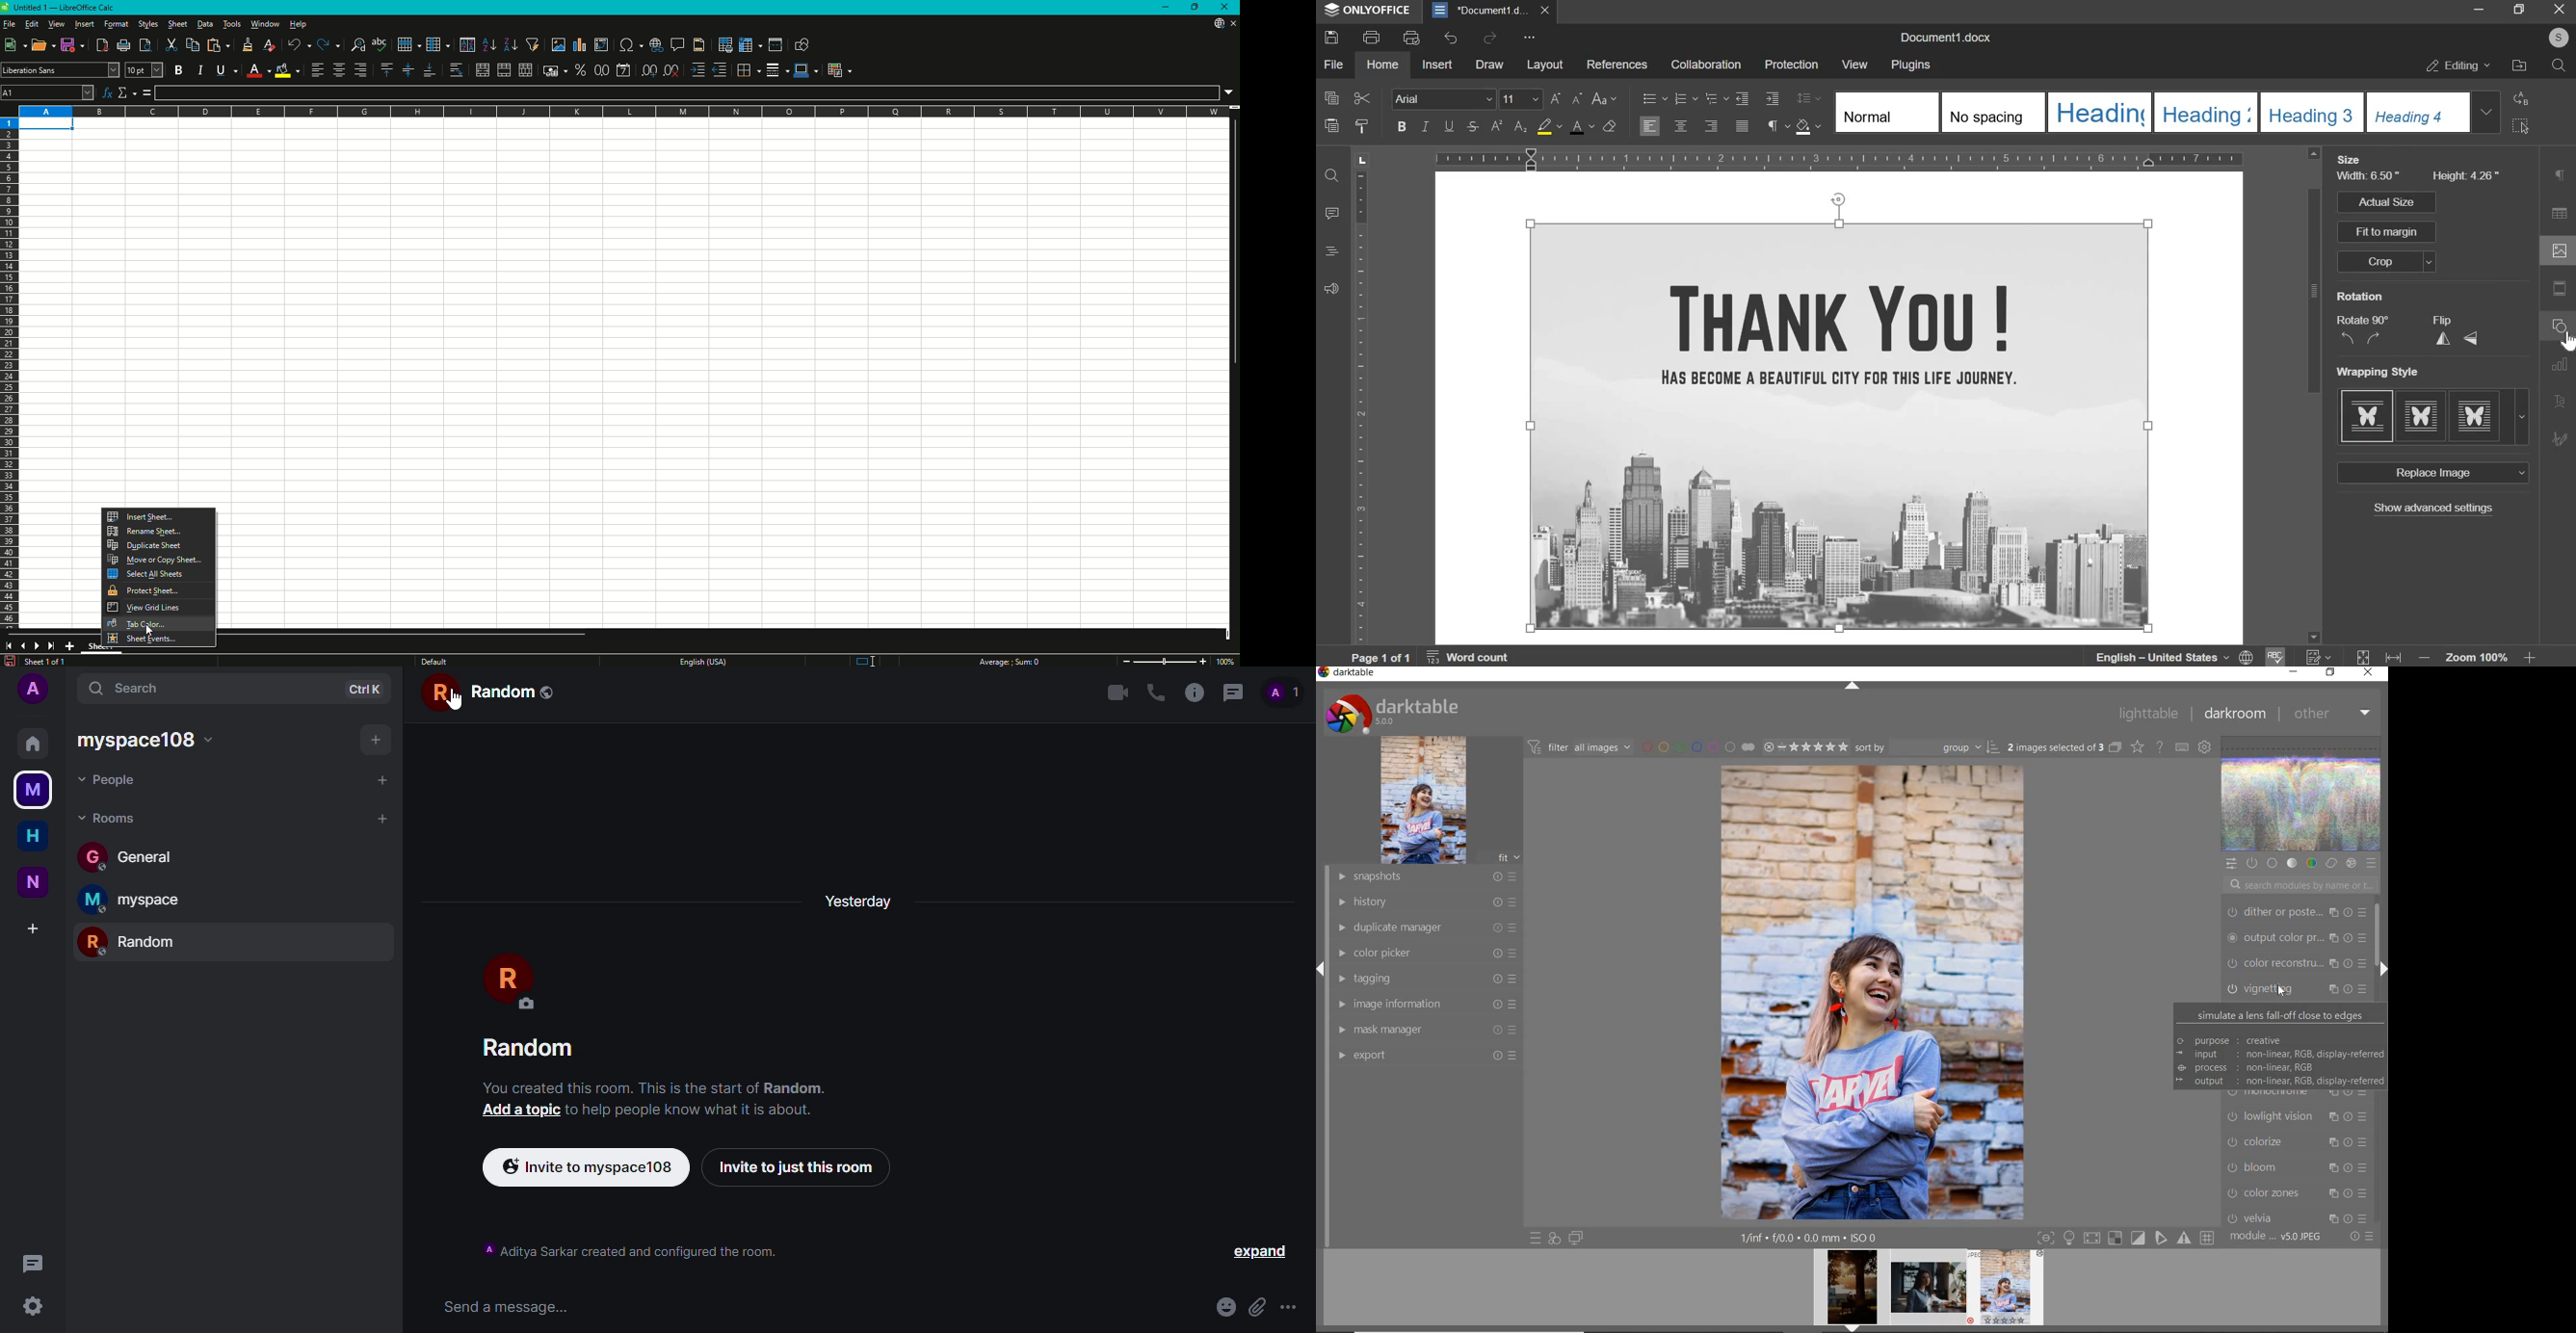 Image resolution: width=2576 pixels, height=1344 pixels. I want to click on SHOW GLOBAL PREFERENCES, so click(2204, 746).